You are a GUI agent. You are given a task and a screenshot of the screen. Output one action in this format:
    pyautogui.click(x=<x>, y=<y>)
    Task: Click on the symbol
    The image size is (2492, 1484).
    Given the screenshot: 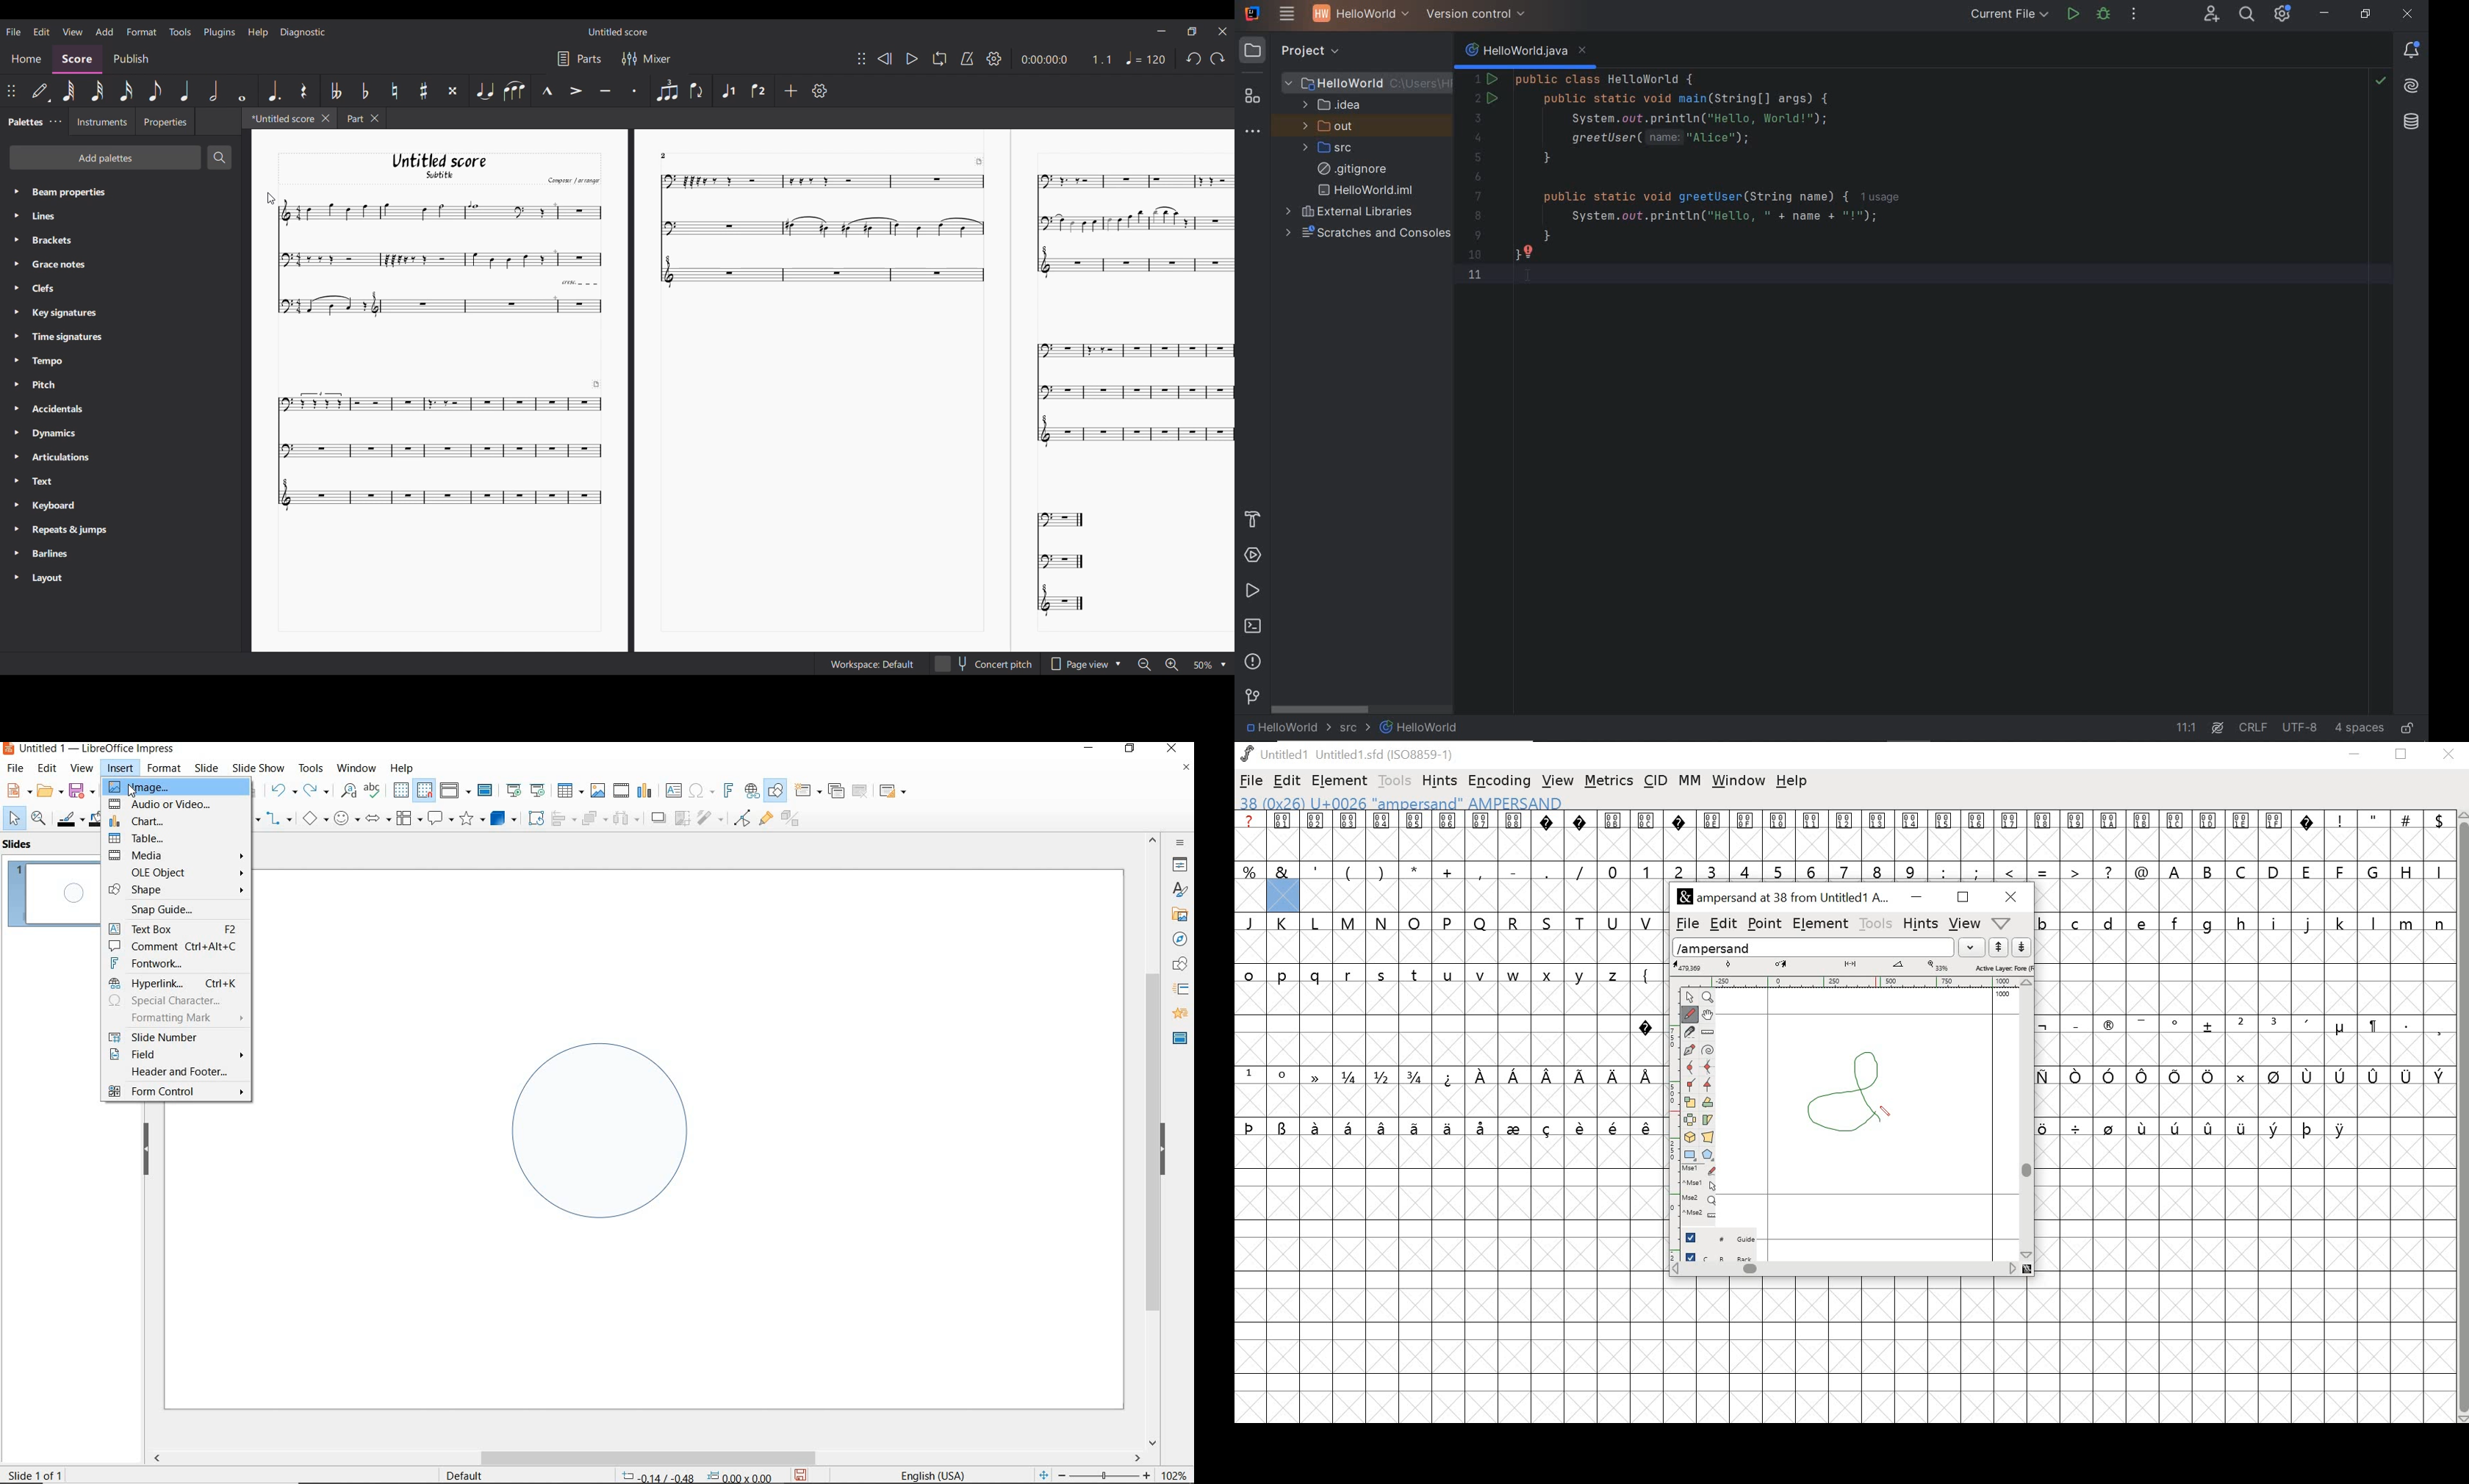 What is the action you would take?
    pyautogui.click(x=1581, y=1075)
    